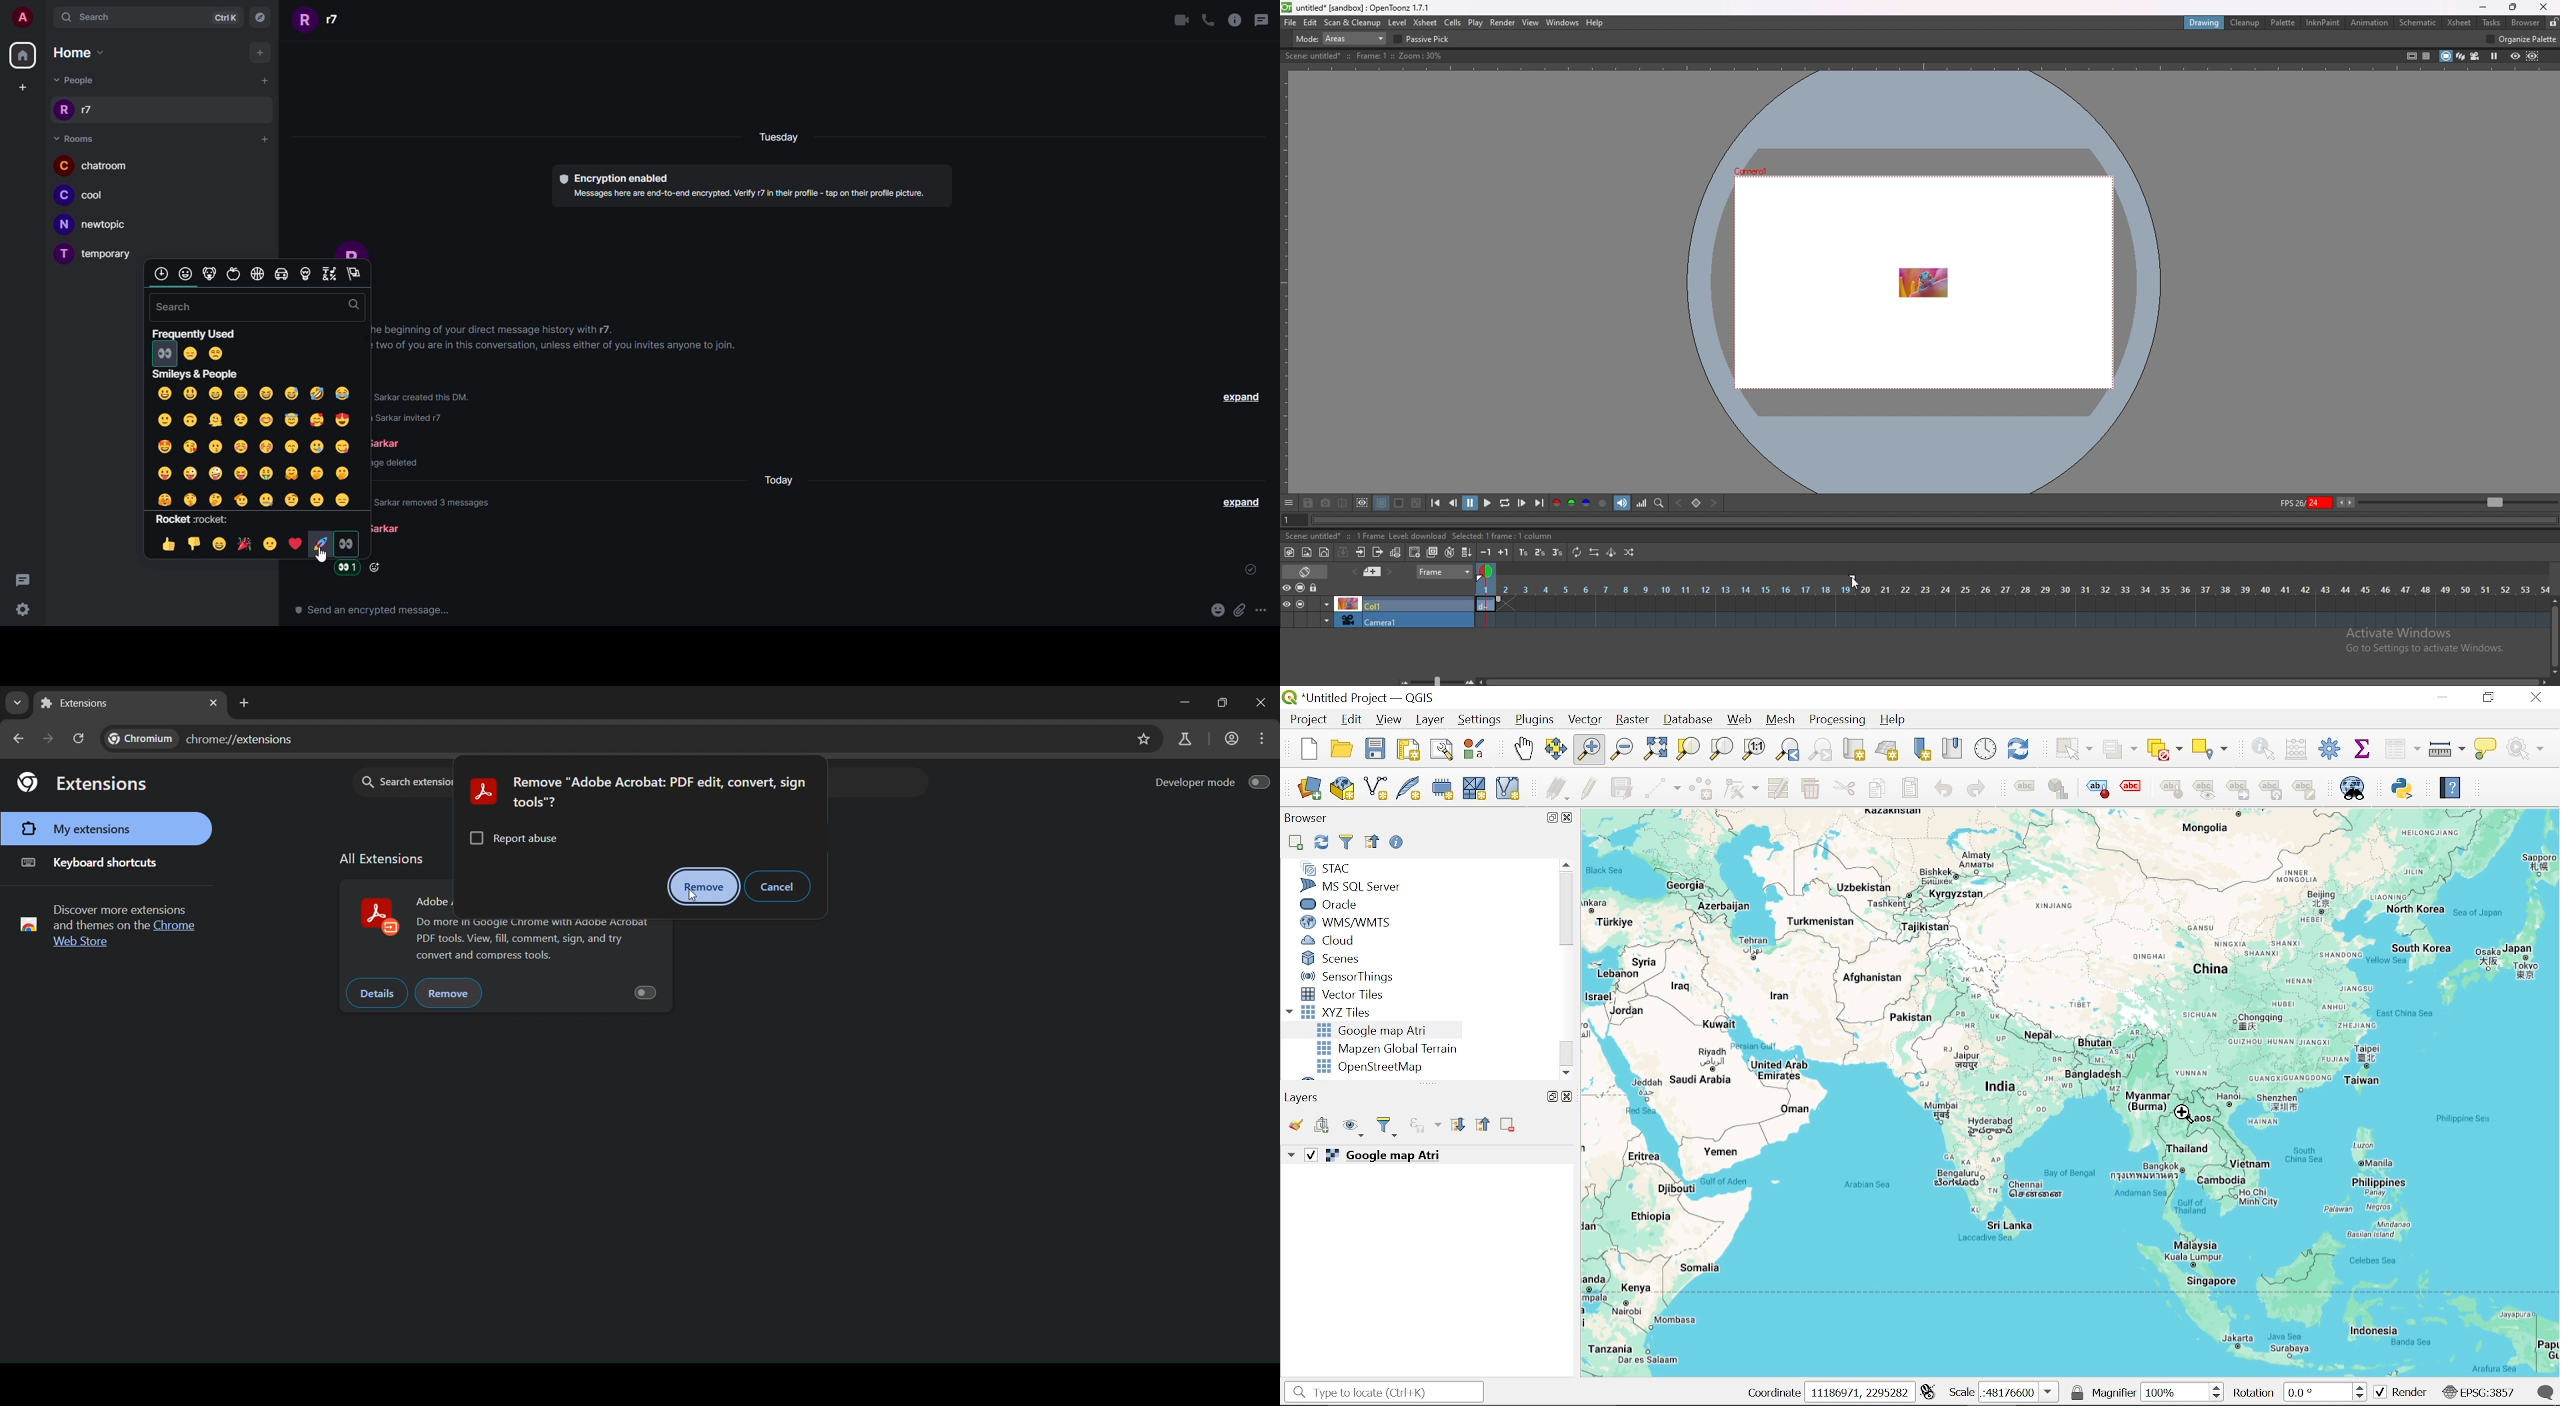  What do you see at coordinates (329, 275) in the screenshot?
I see `category` at bounding box center [329, 275].